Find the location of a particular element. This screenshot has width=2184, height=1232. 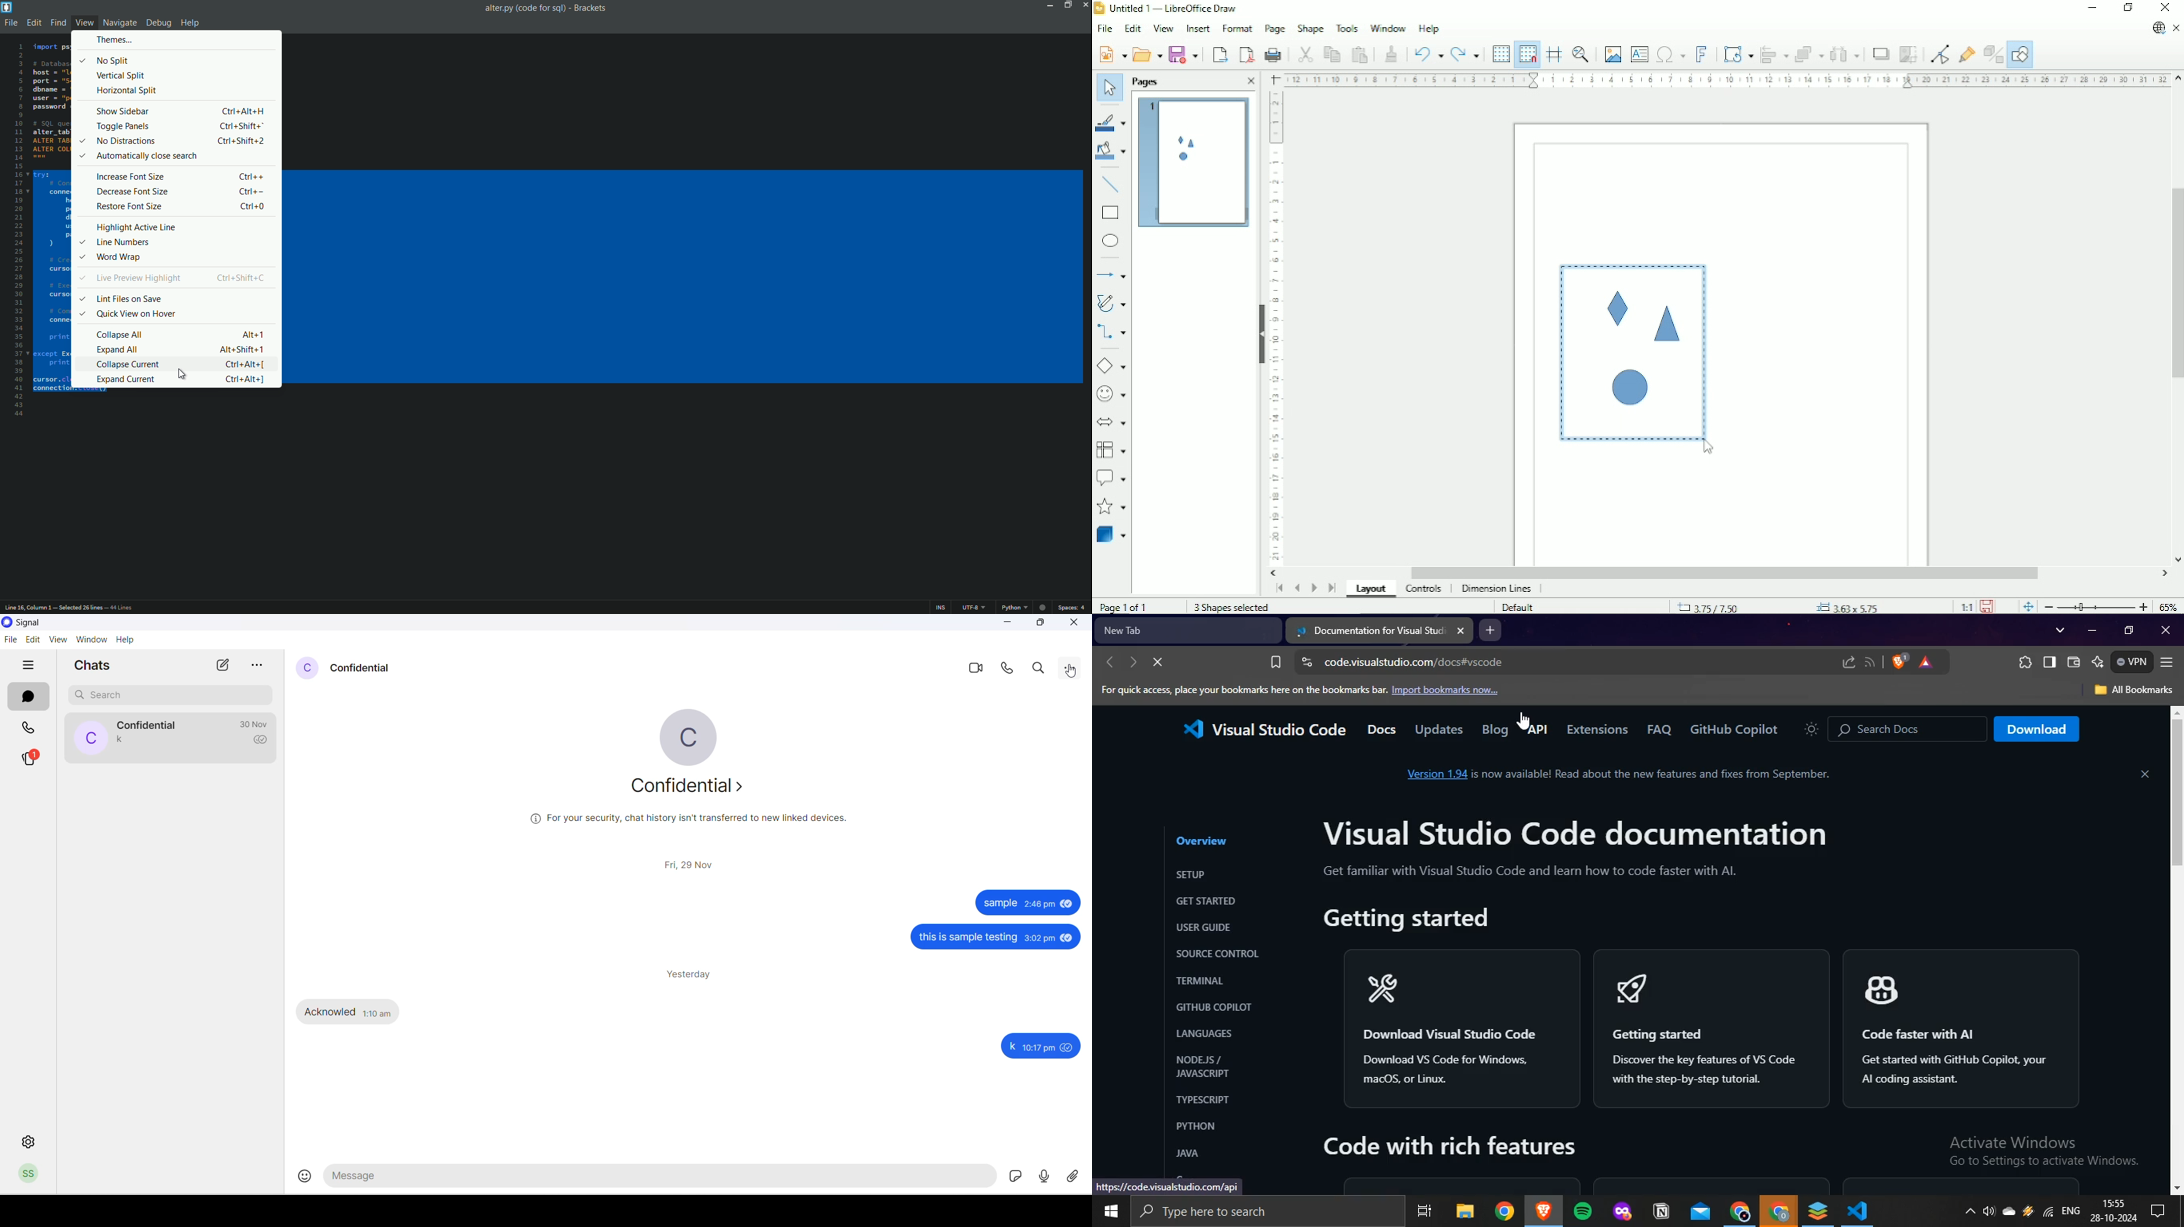

Crop image is located at coordinates (1909, 55).